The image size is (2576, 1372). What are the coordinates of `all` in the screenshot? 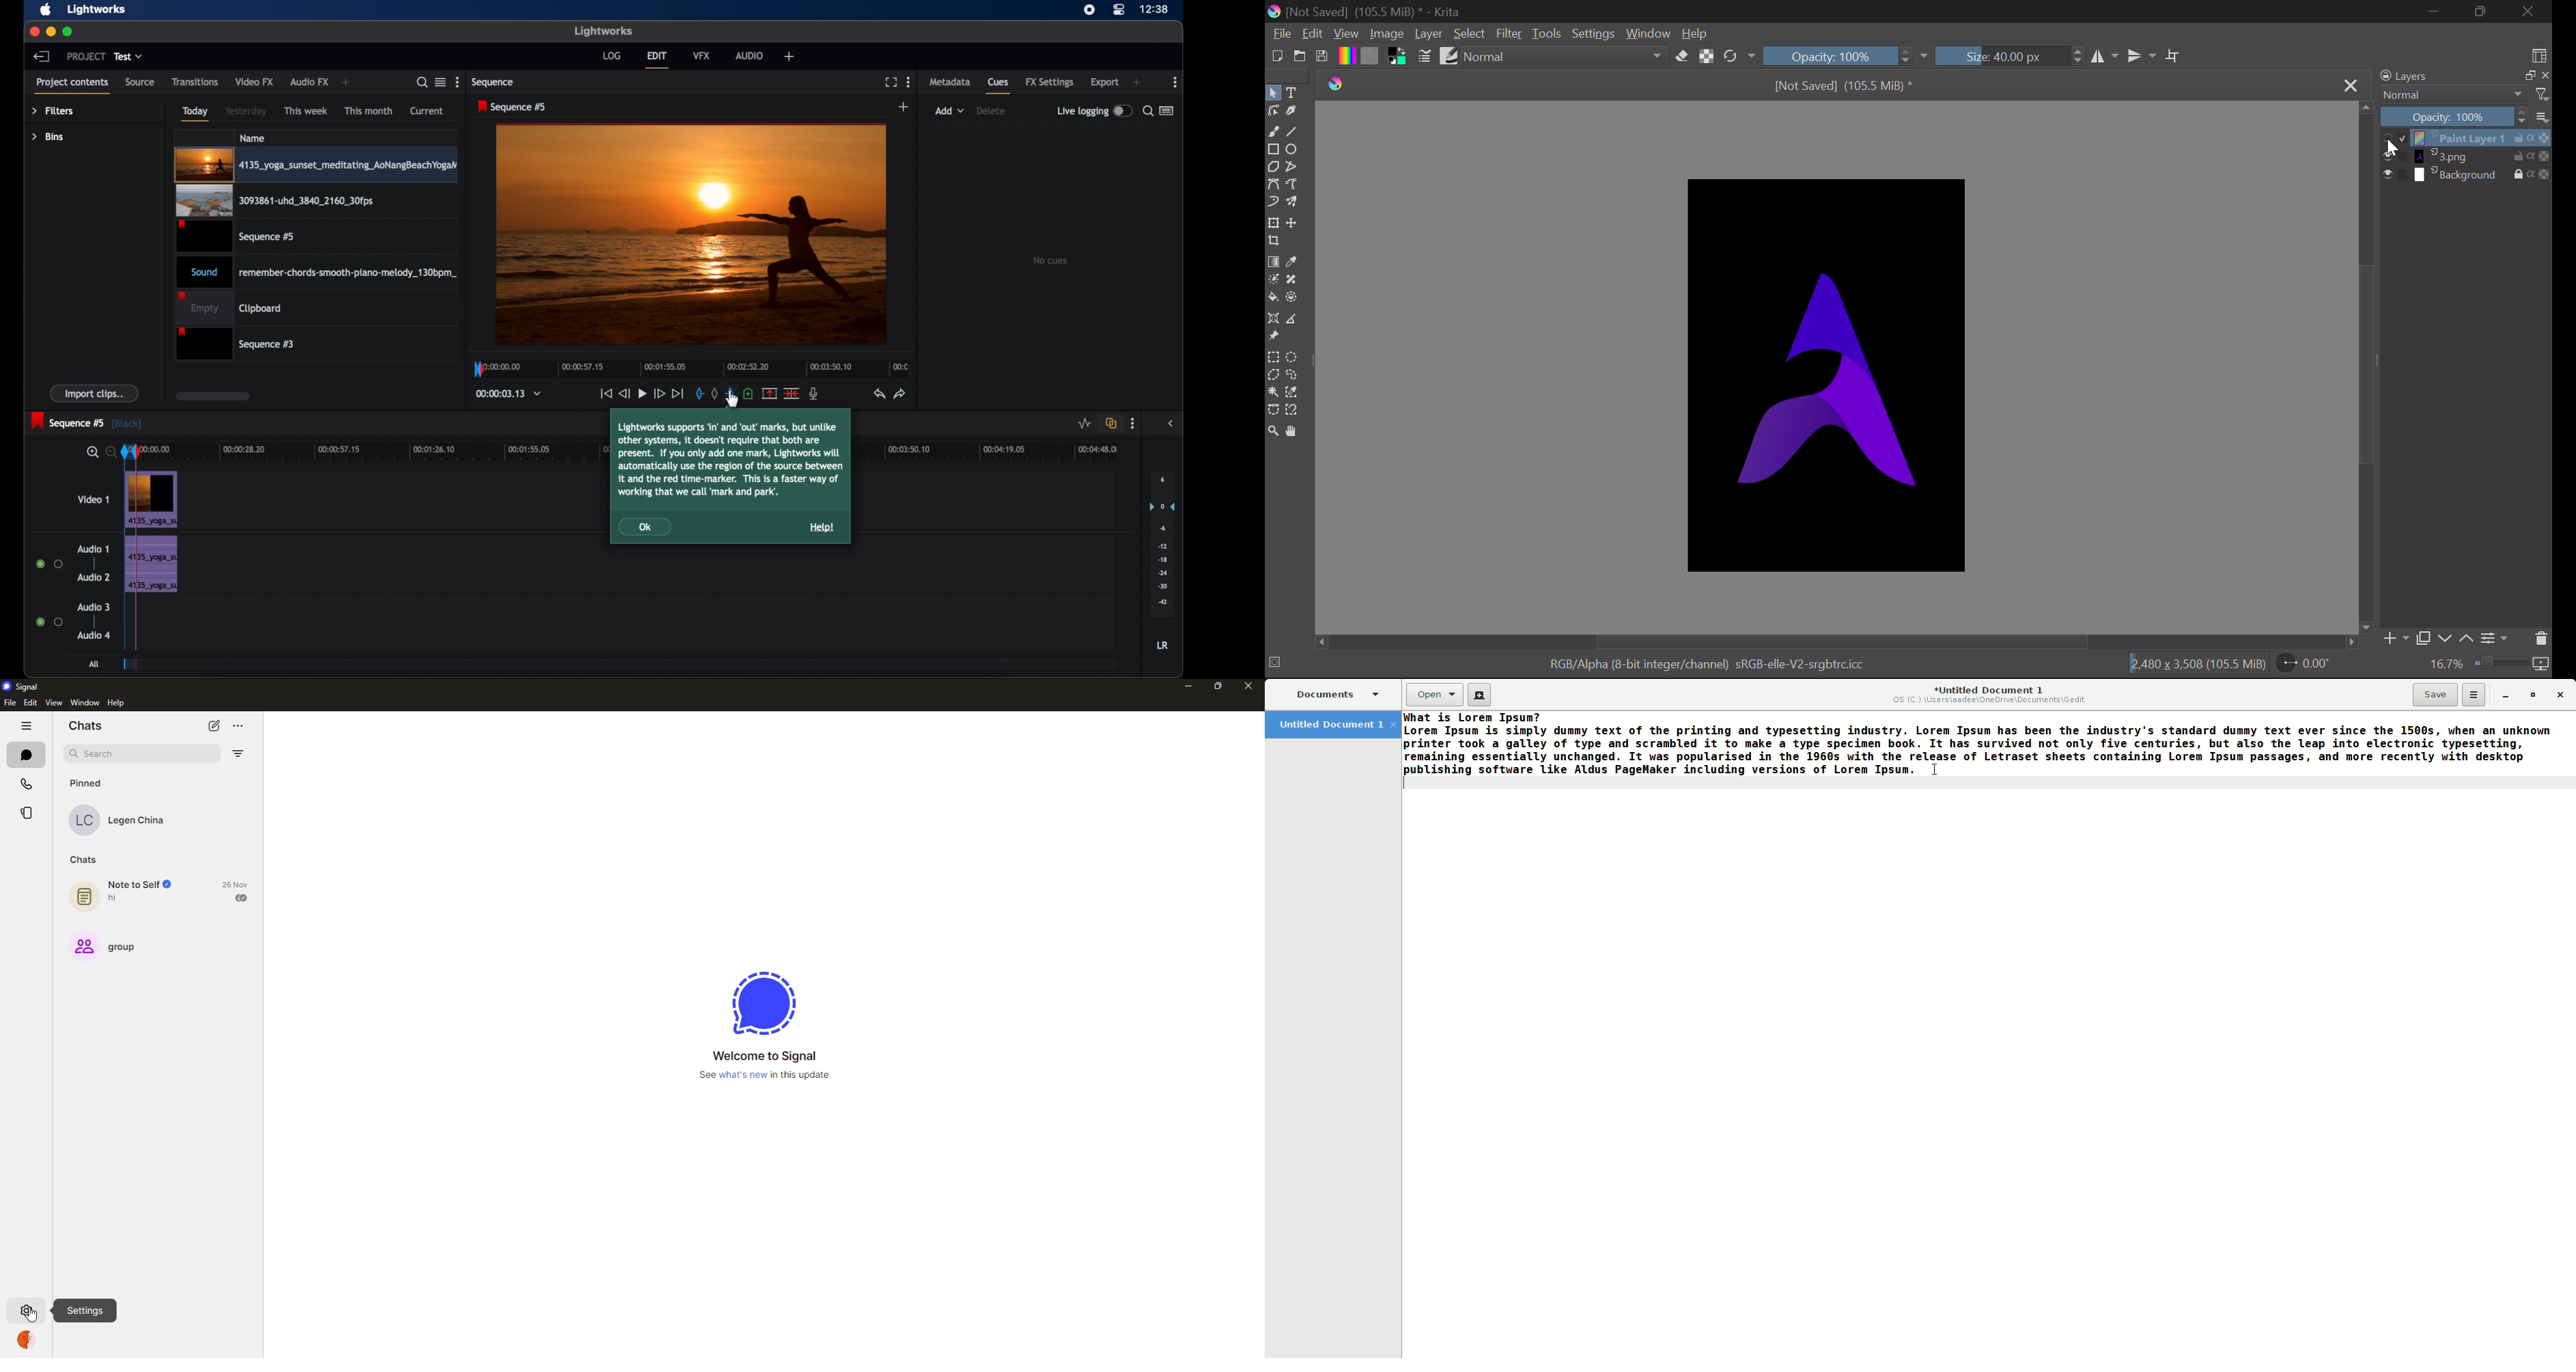 It's located at (95, 662).